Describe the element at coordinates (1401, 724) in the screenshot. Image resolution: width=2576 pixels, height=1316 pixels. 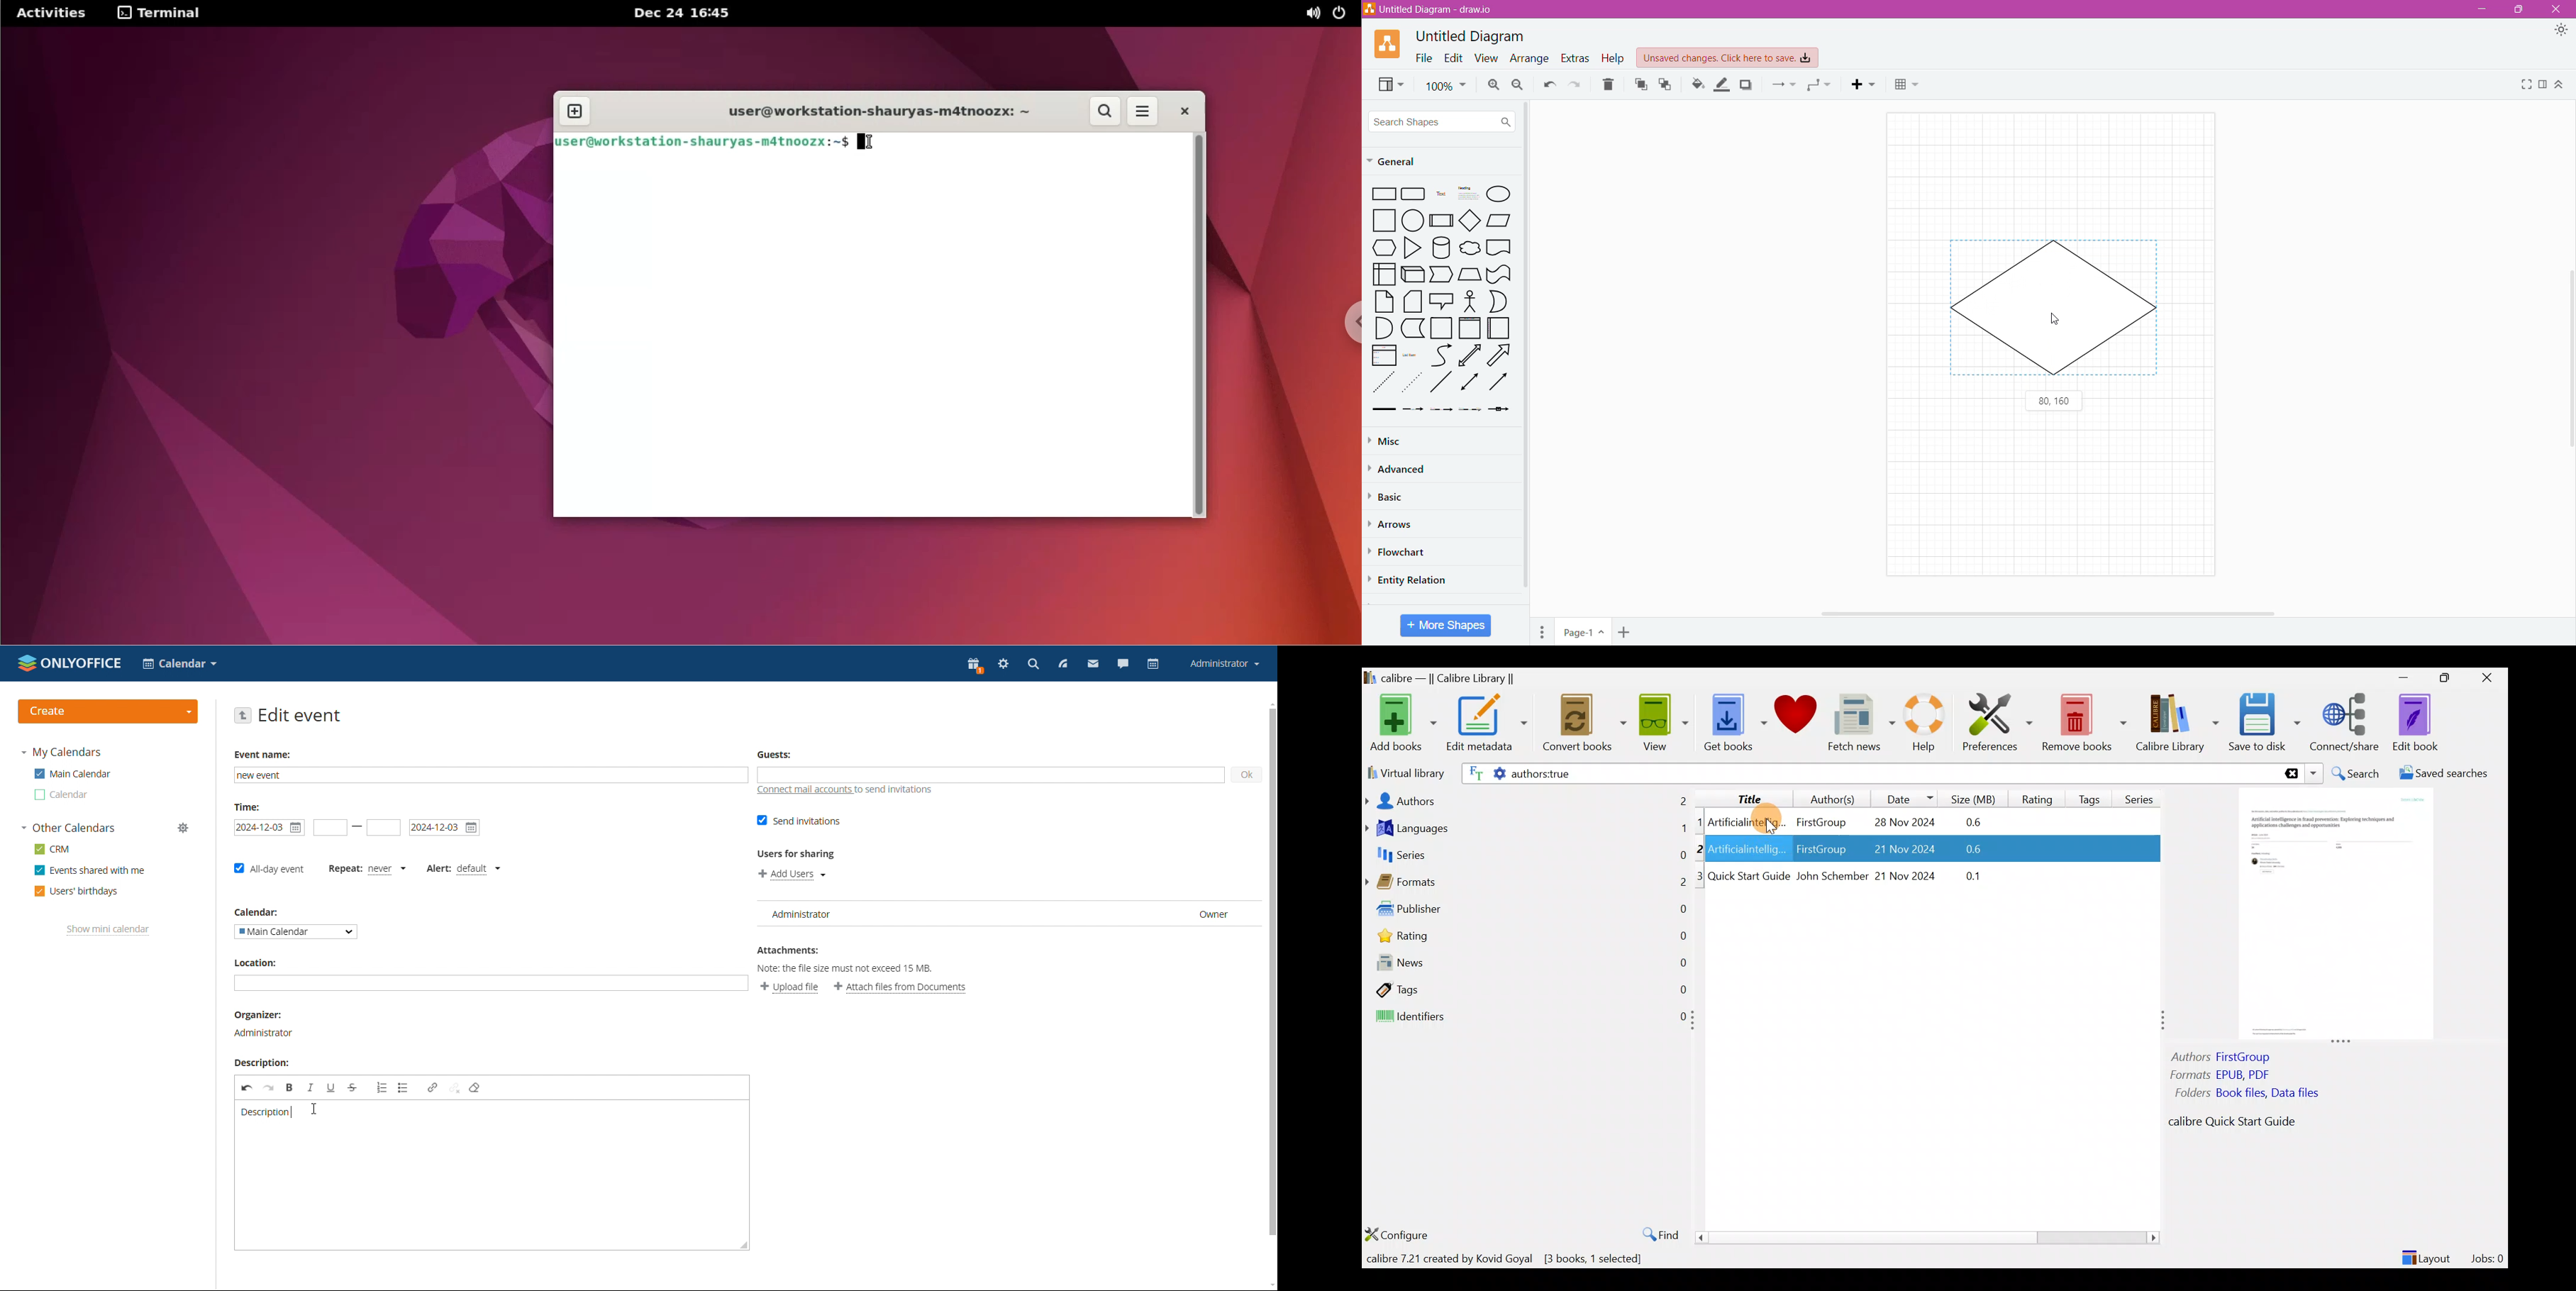
I see `Add books` at that location.